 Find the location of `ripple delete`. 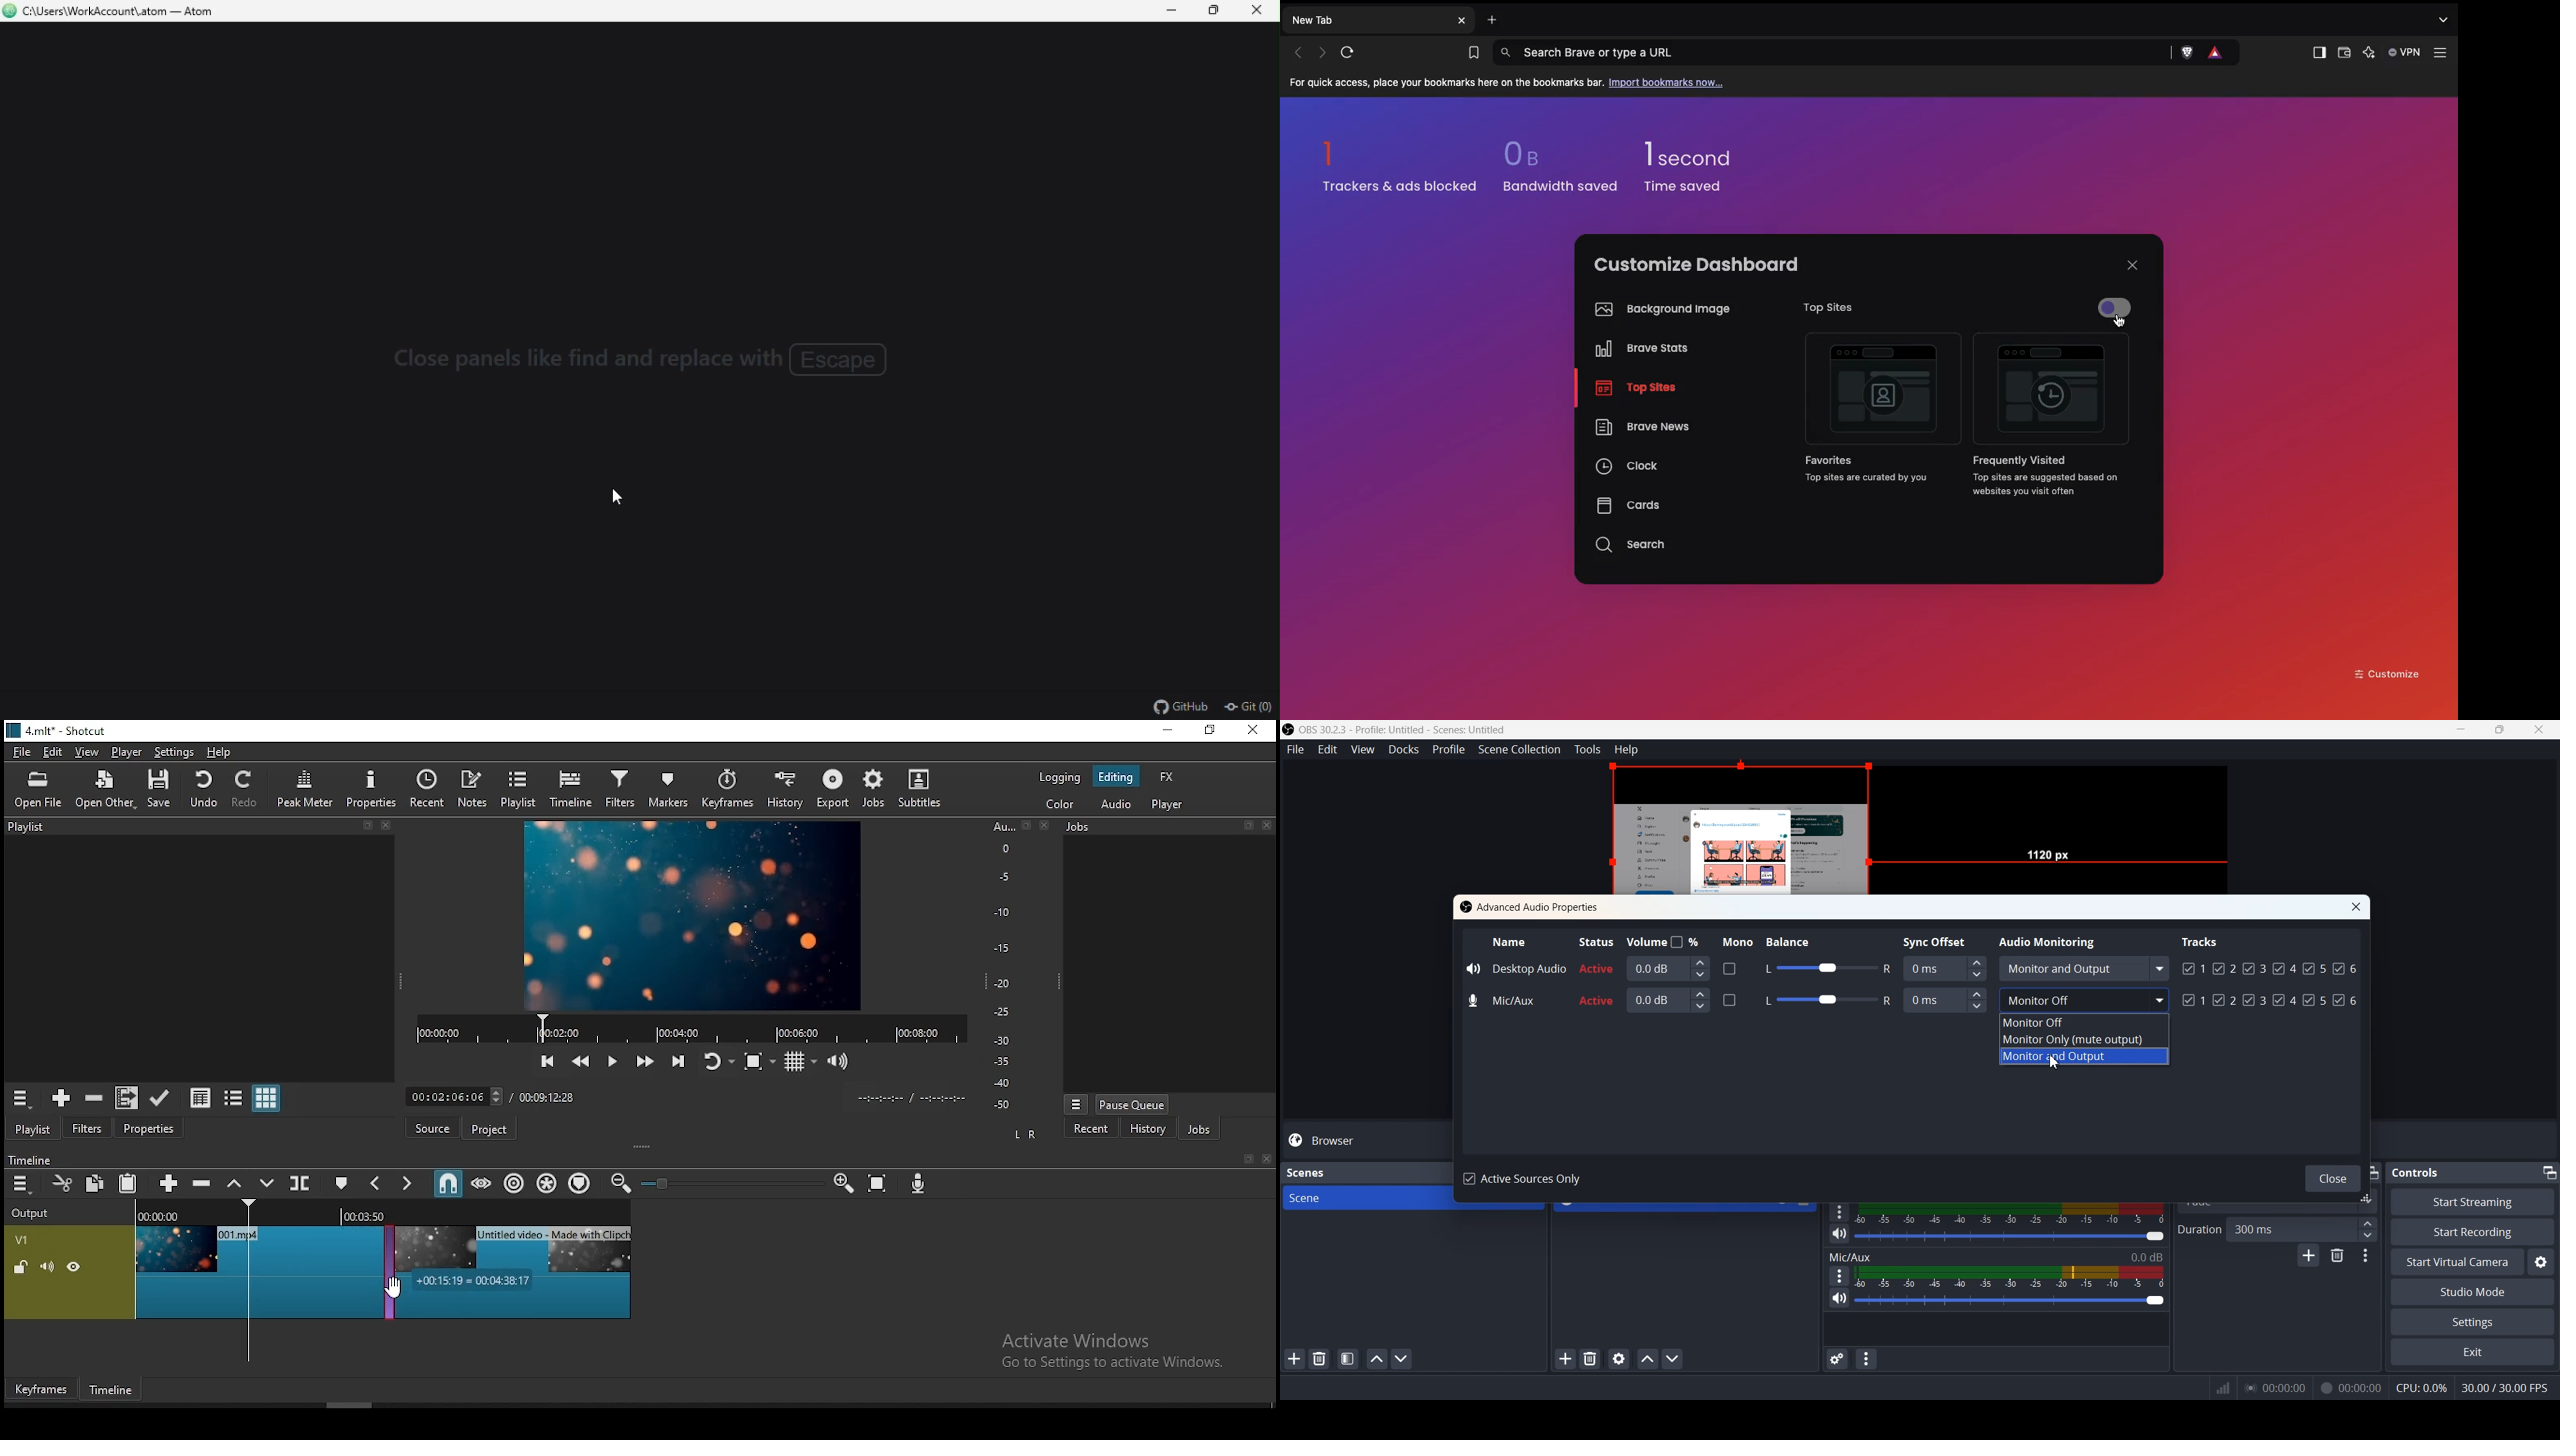

ripple delete is located at coordinates (199, 1183).